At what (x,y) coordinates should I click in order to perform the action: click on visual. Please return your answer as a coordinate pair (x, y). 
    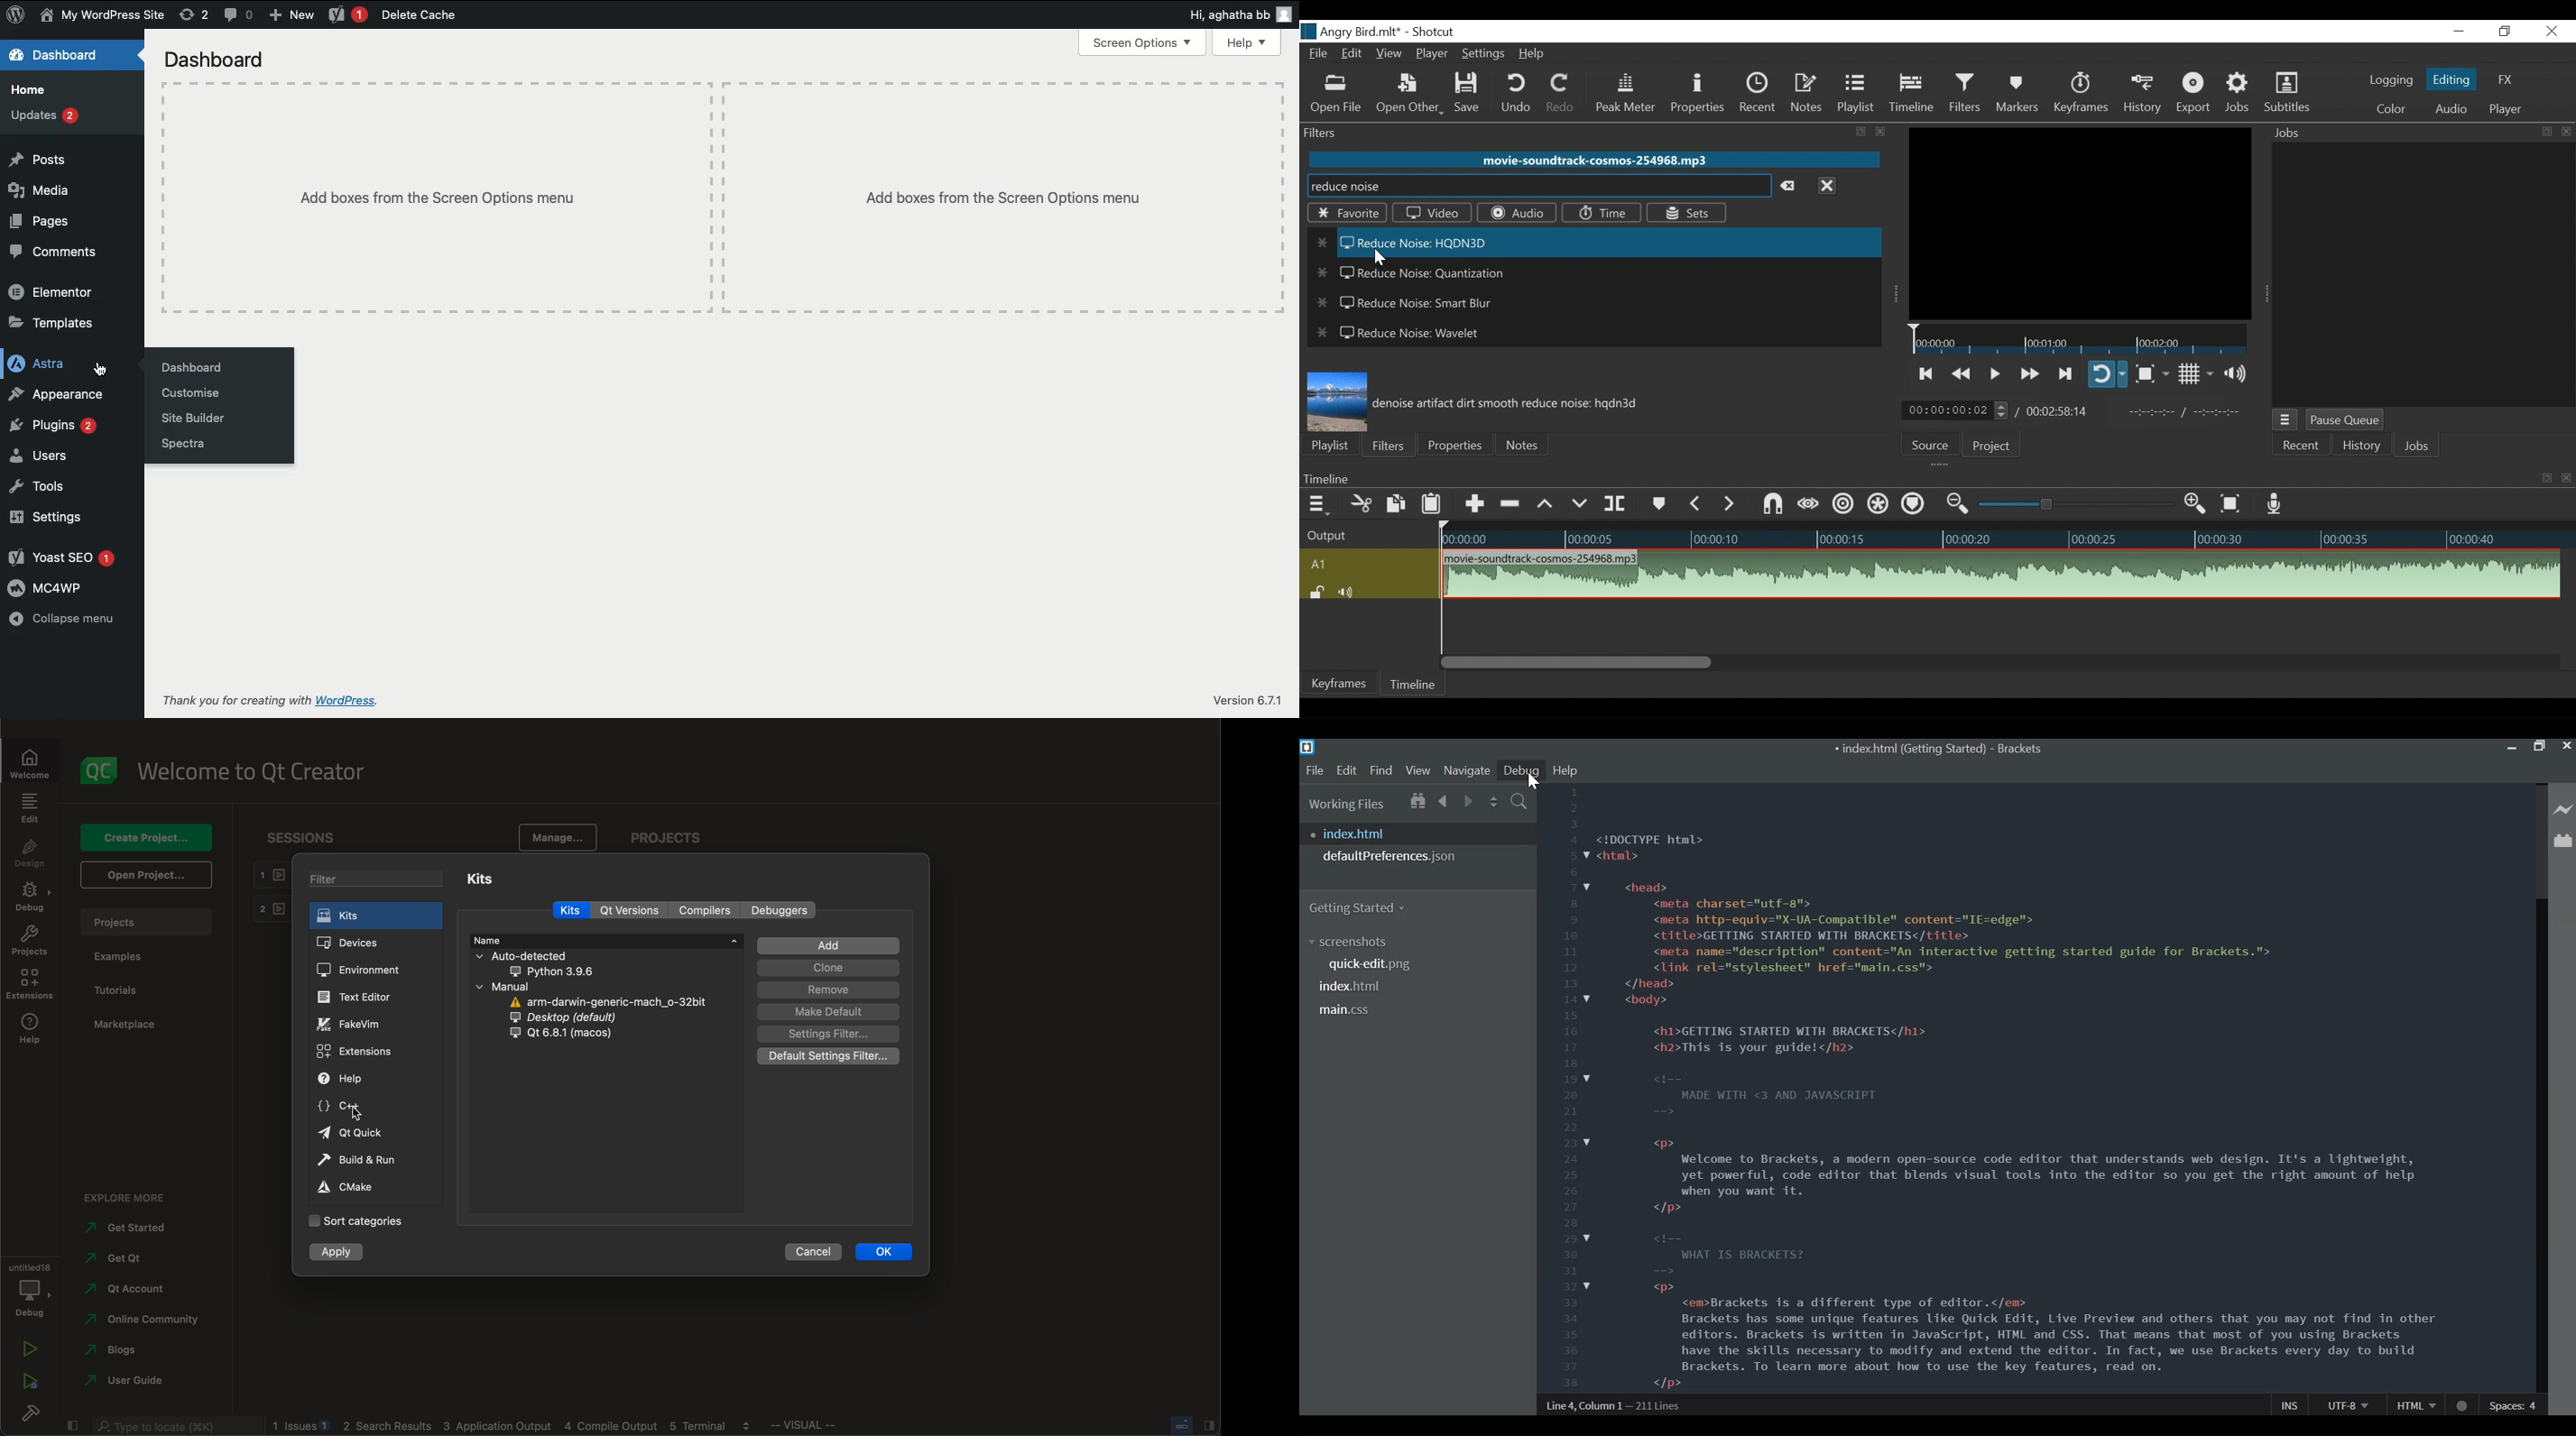
    Looking at the image, I should click on (828, 1427).